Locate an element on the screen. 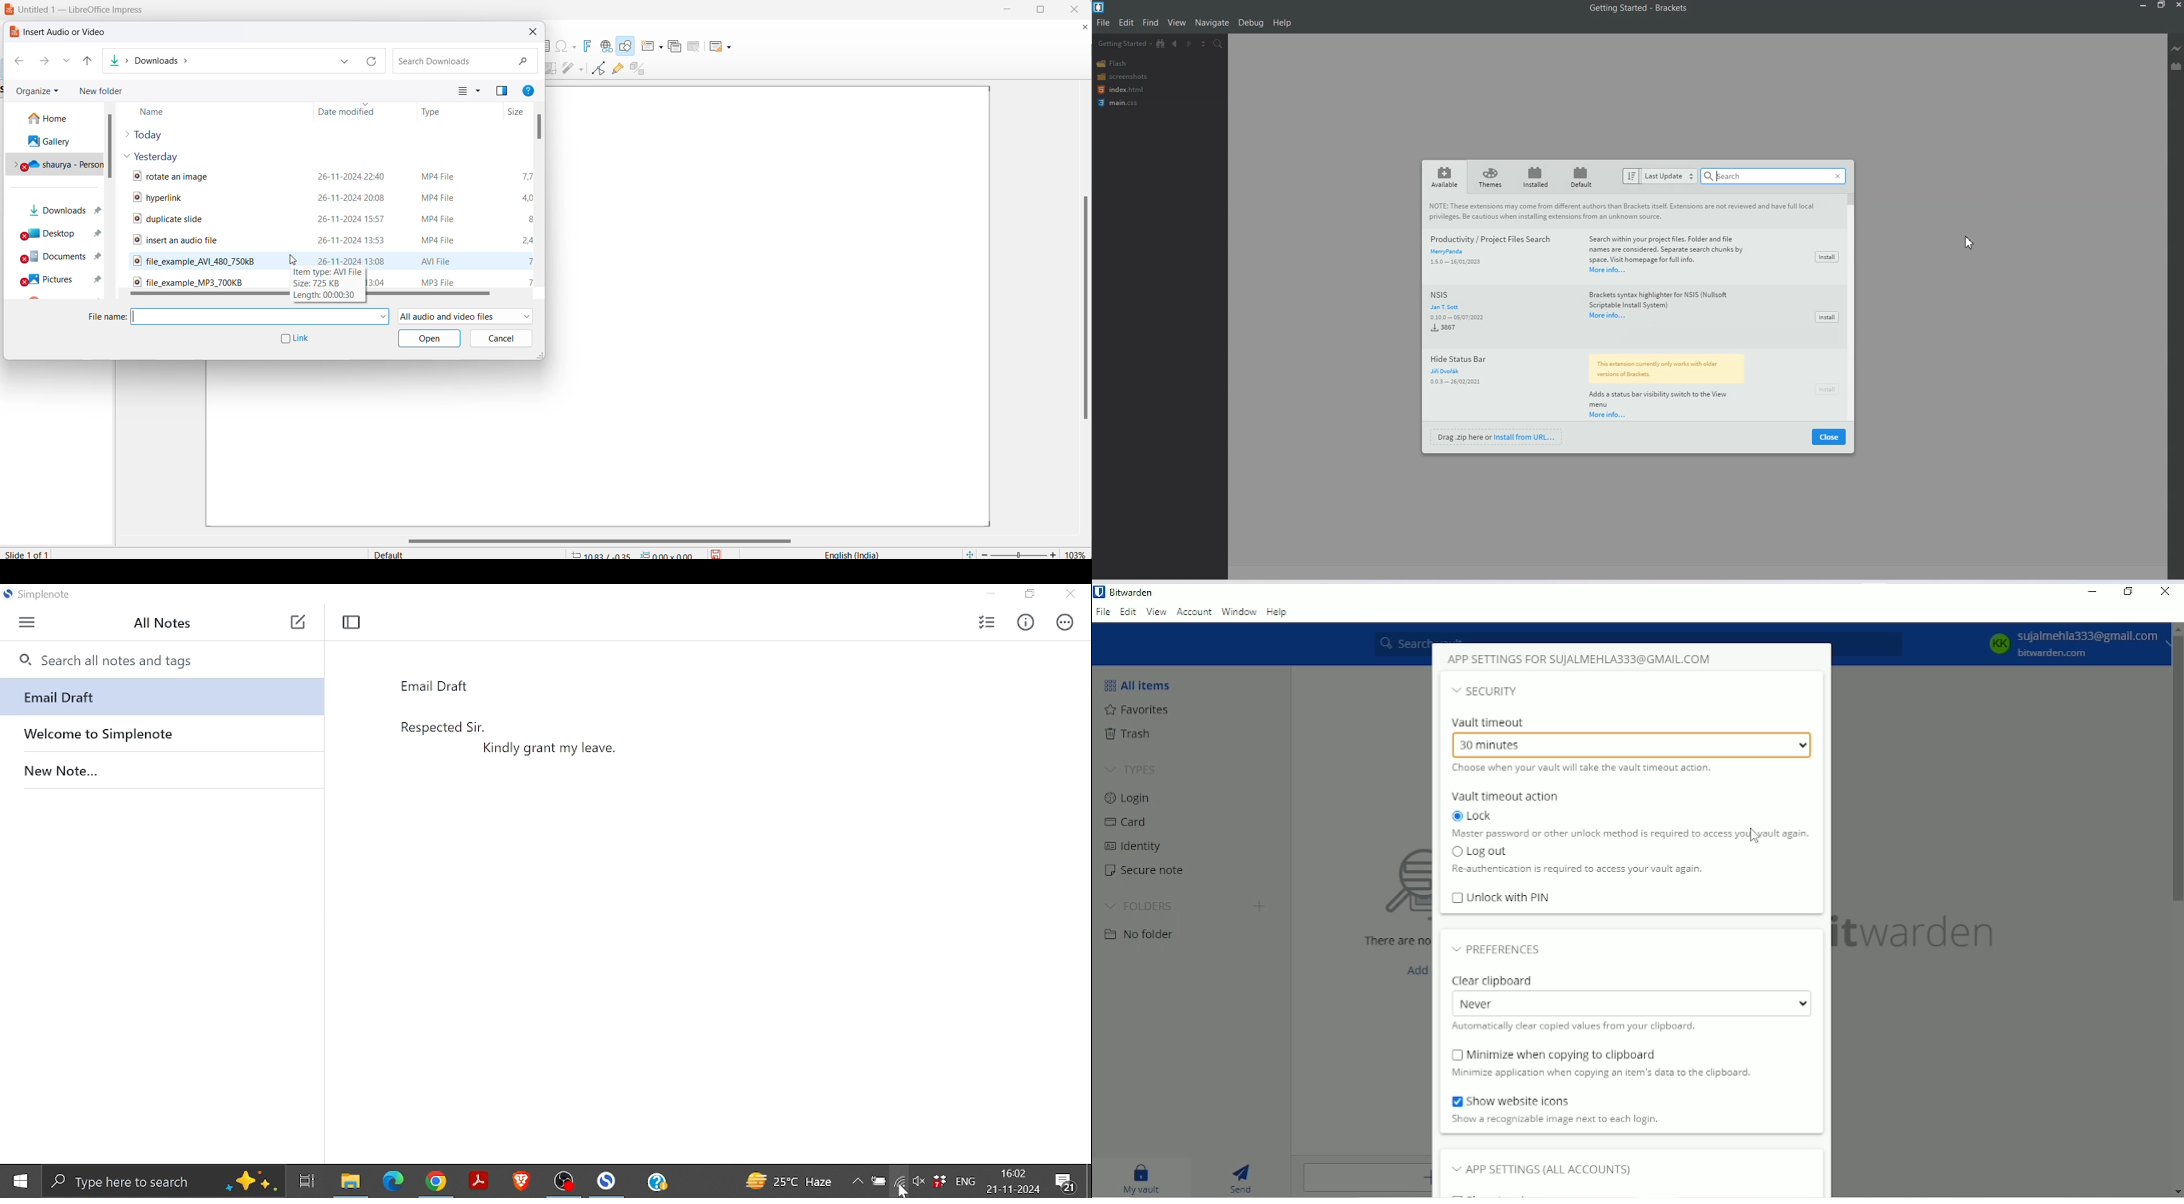 The height and width of the screenshot is (1204, 2184). App settings (all accounts) is located at coordinates (1543, 1168).